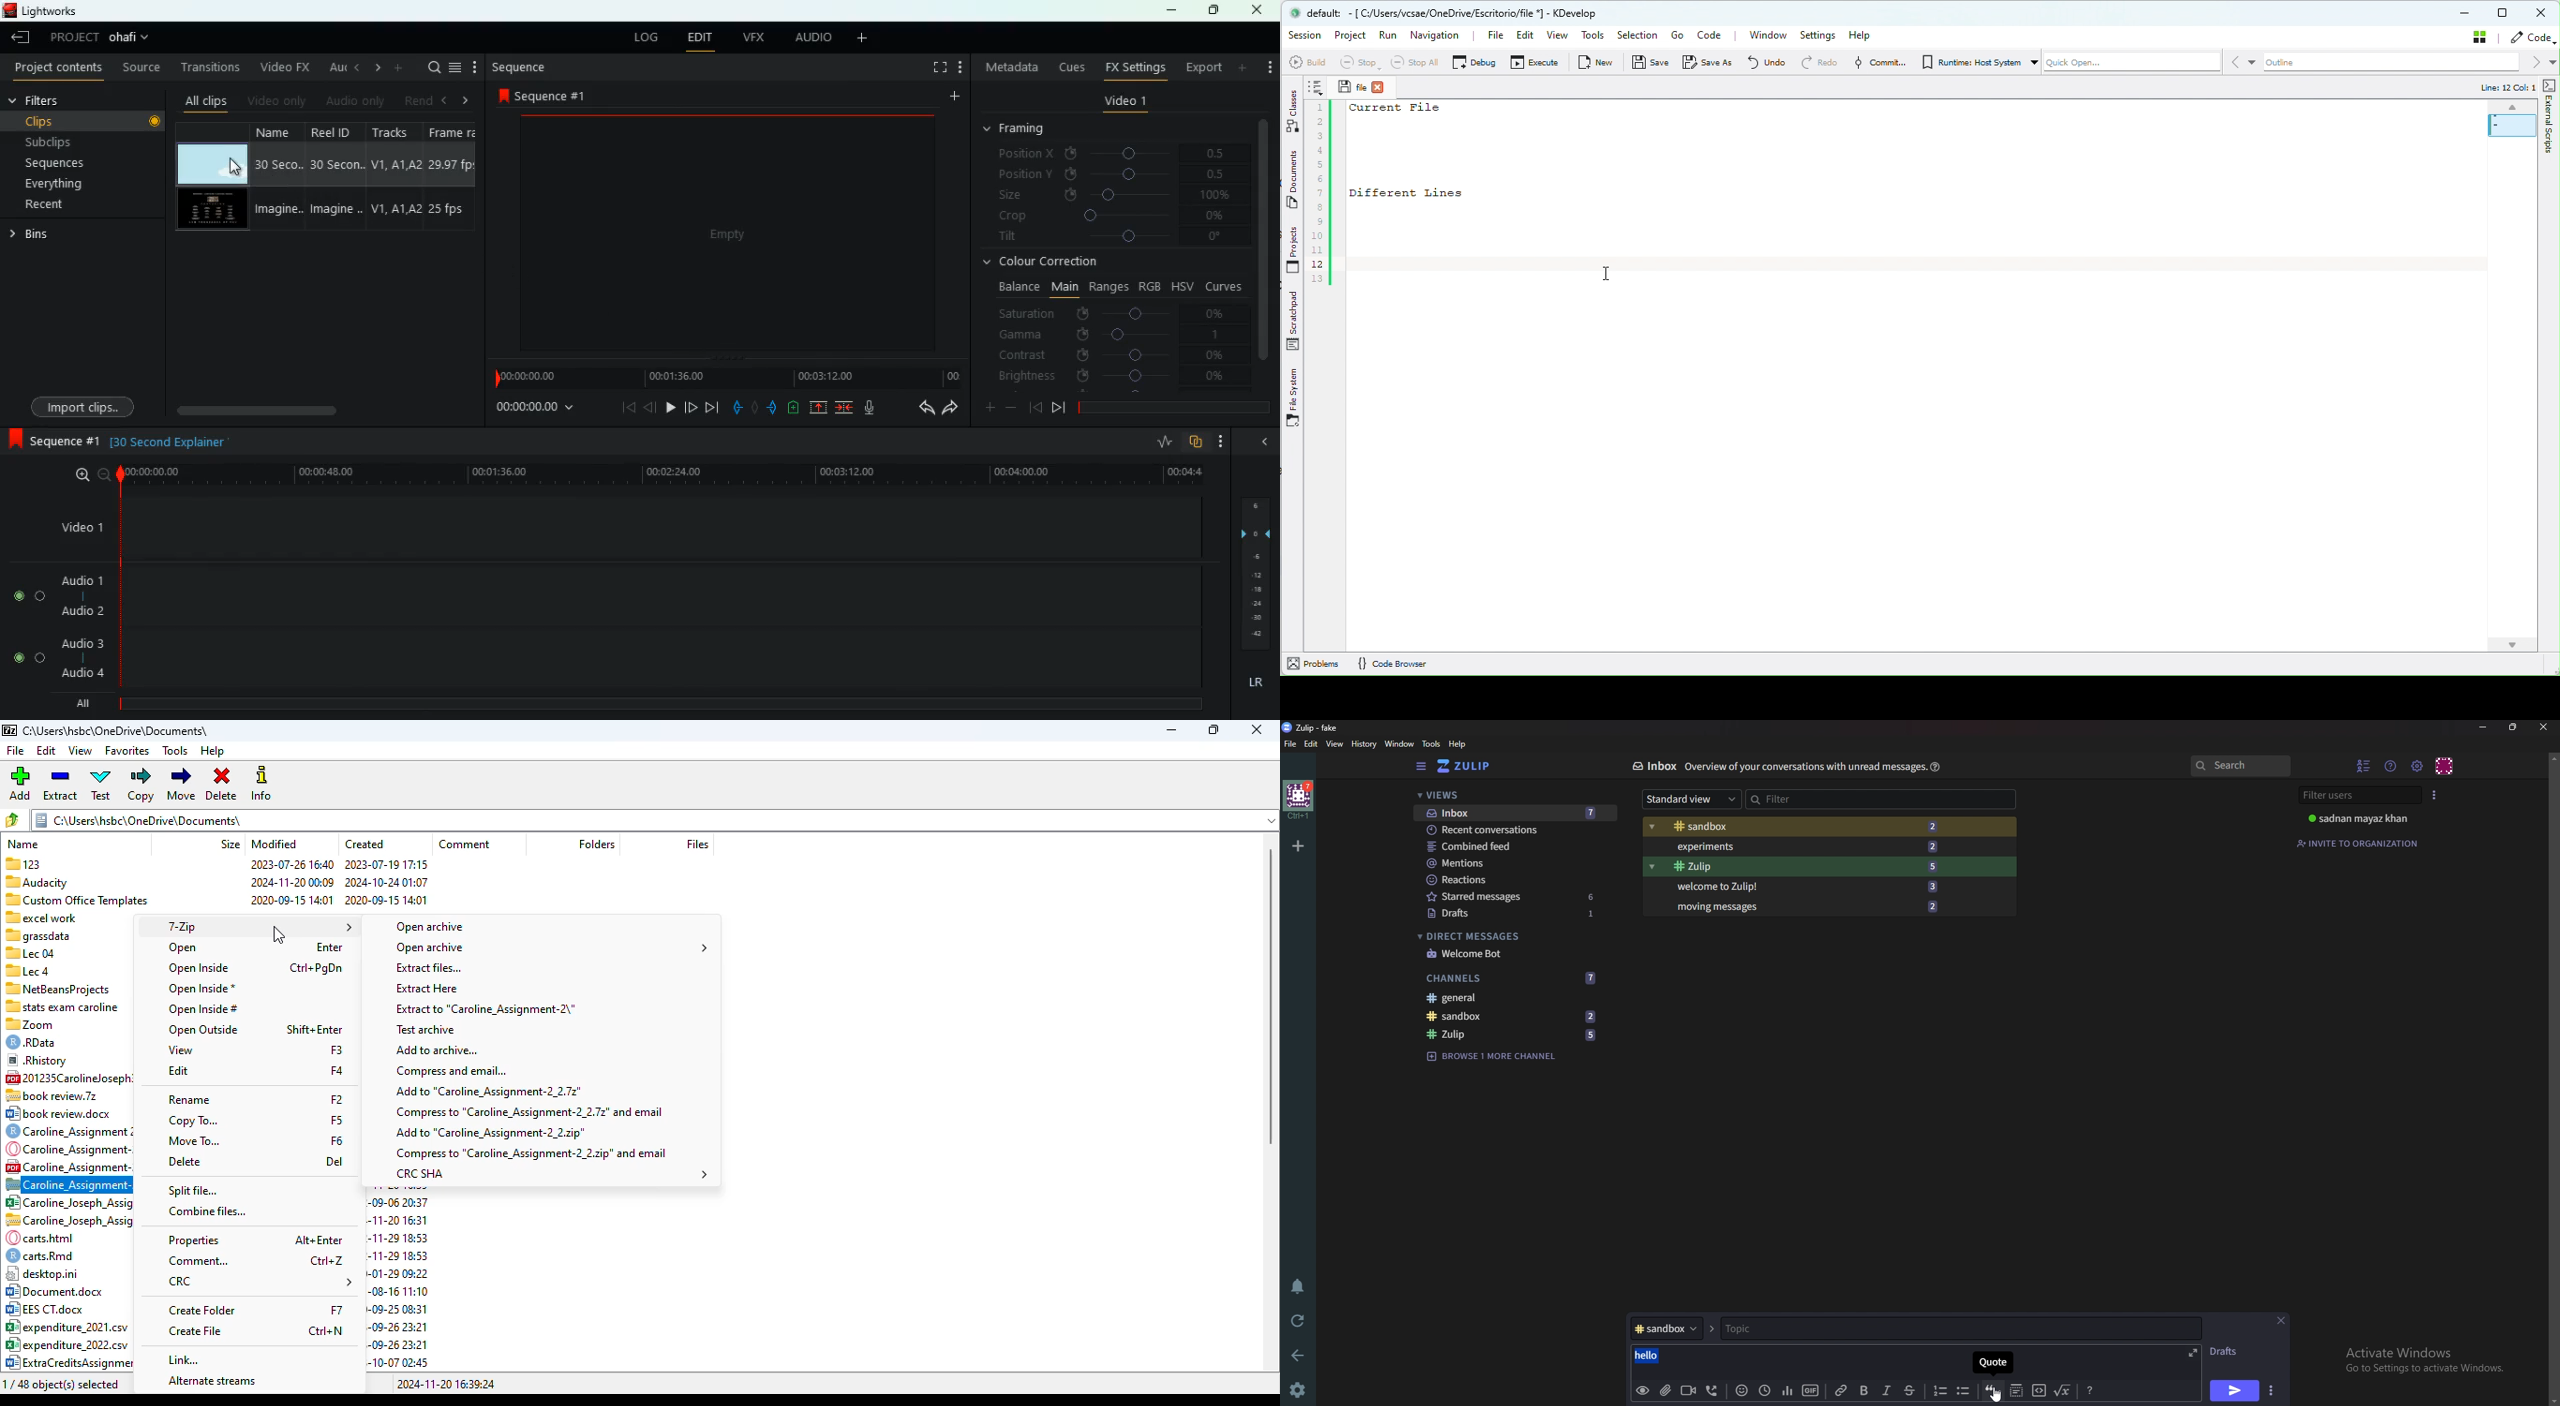 The image size is (2576, 1428). What do you see at coordinates (1691, 799) in the screenshot?
I see `Standard view` at bounding box center [1691, 799].